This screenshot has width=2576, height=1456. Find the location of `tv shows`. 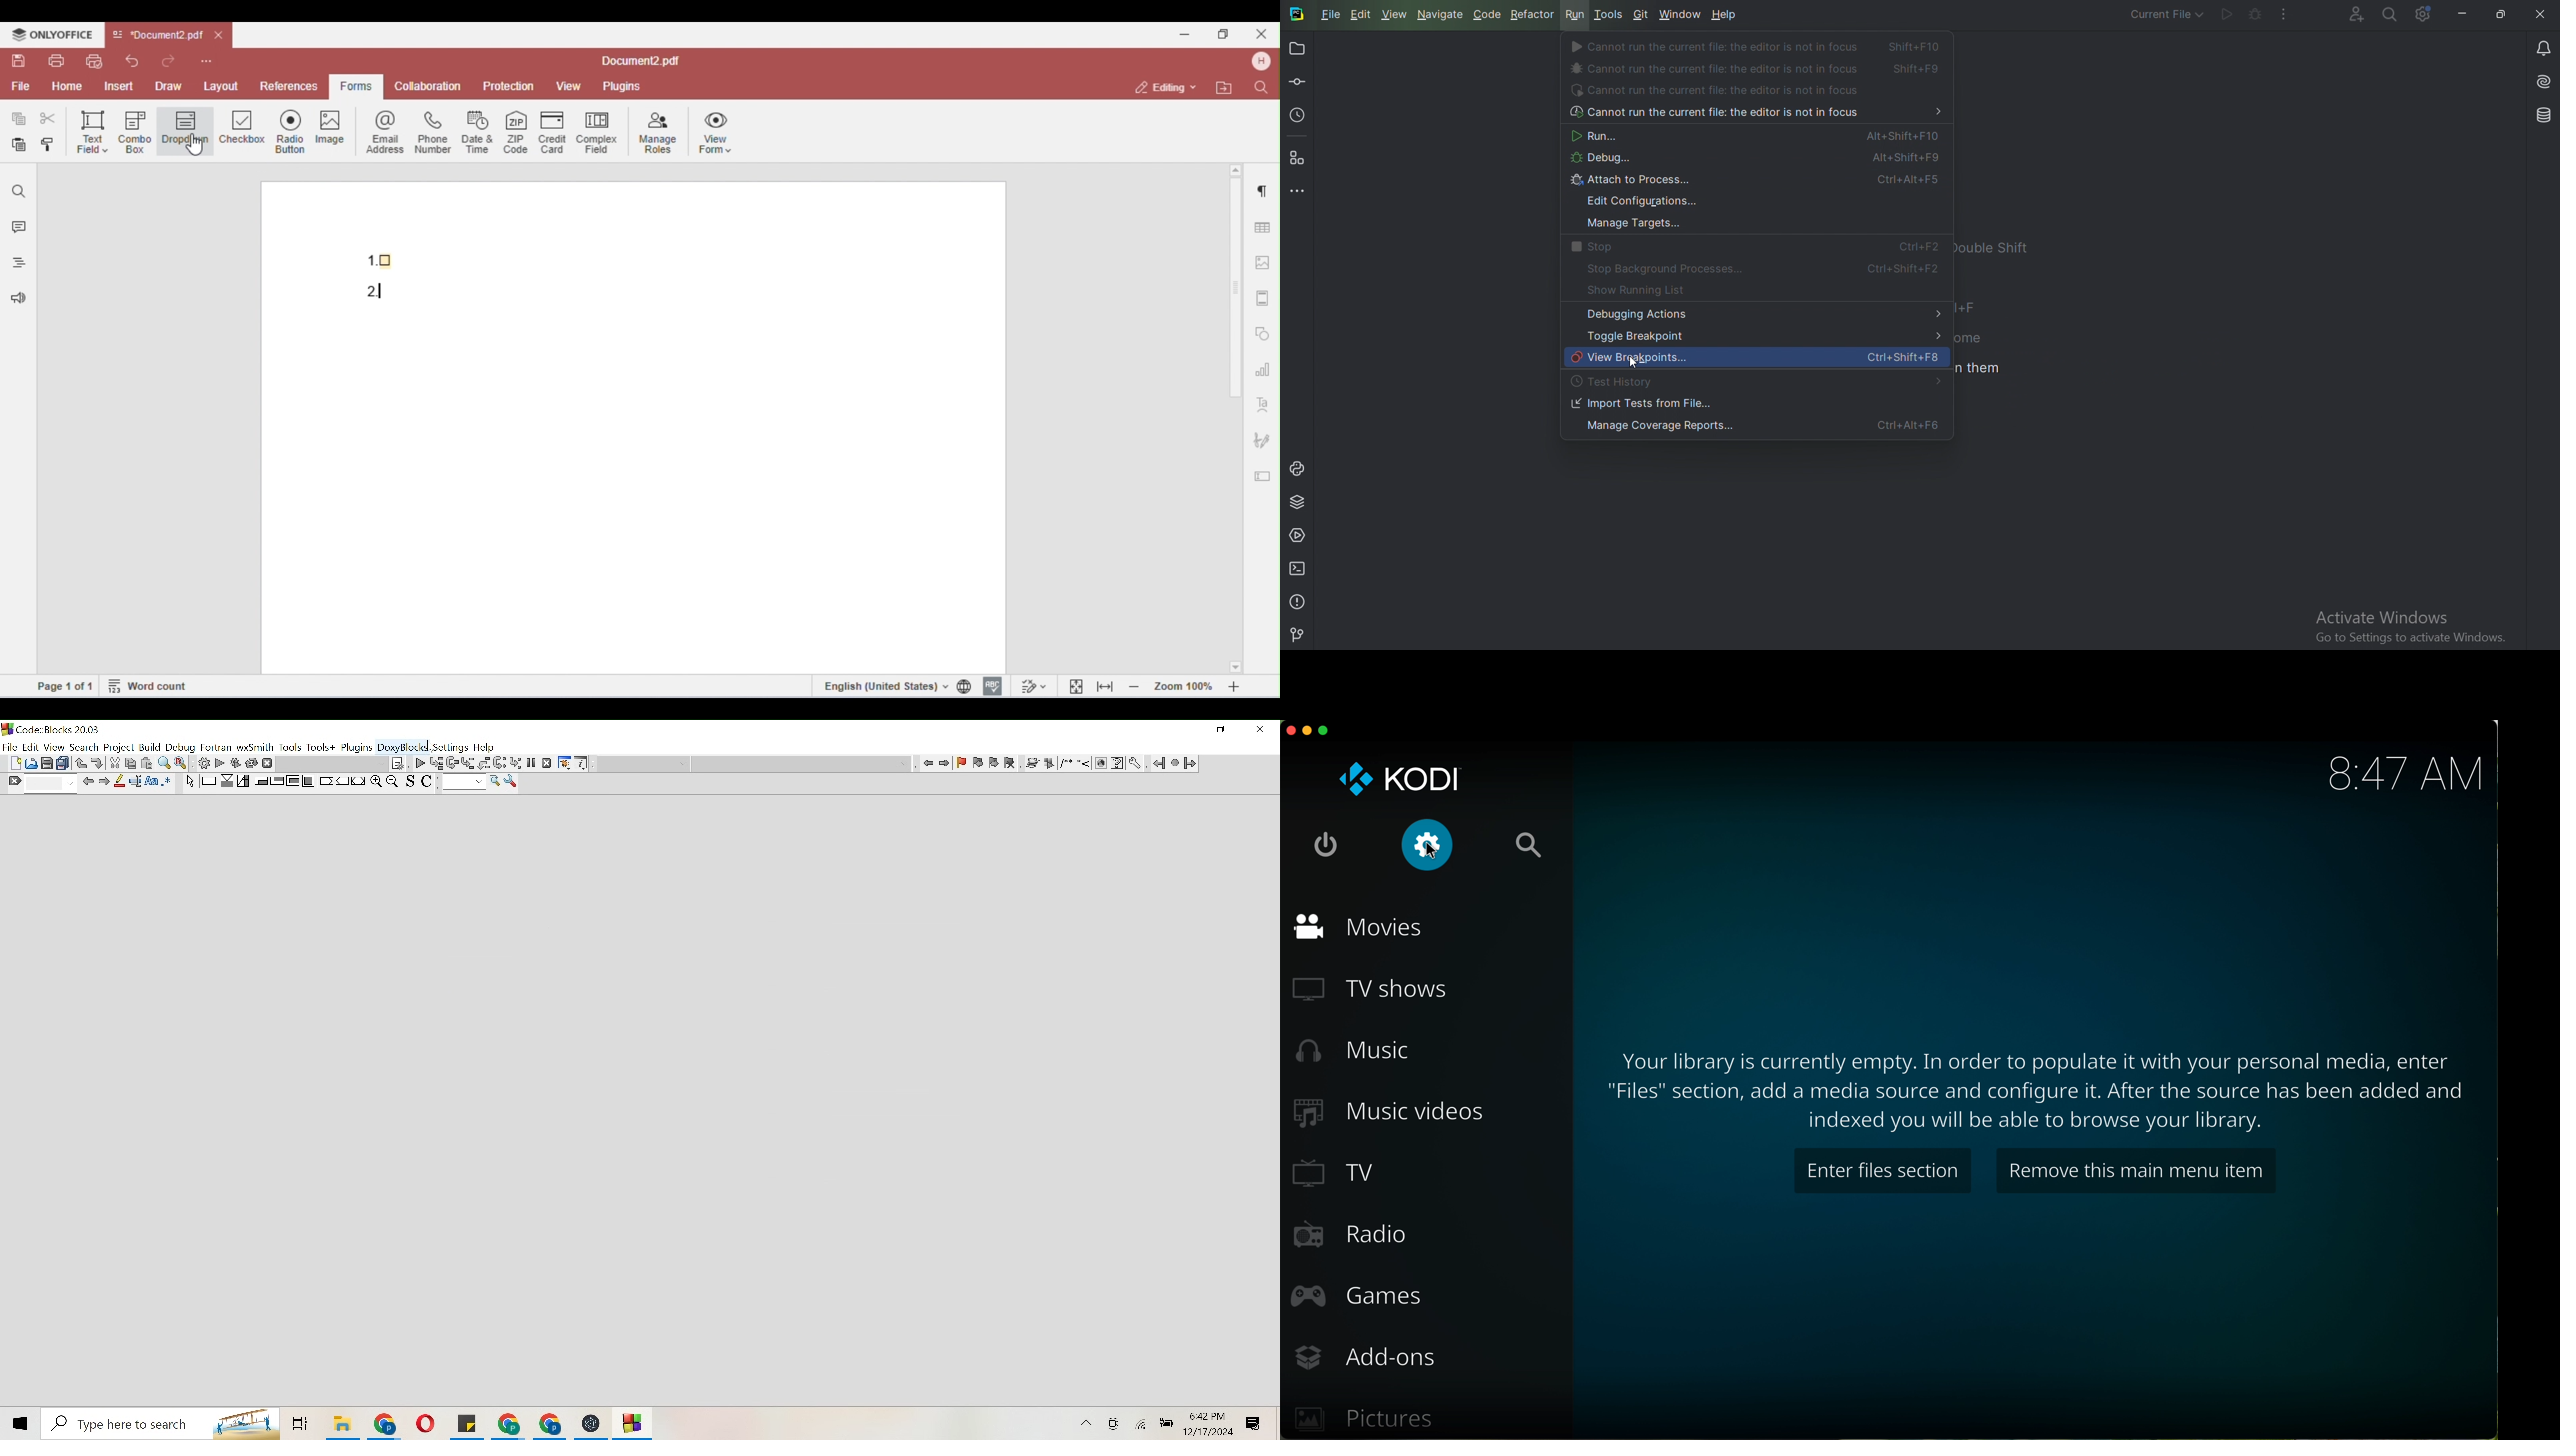

tv shows is located at coordinates (1375, 988).